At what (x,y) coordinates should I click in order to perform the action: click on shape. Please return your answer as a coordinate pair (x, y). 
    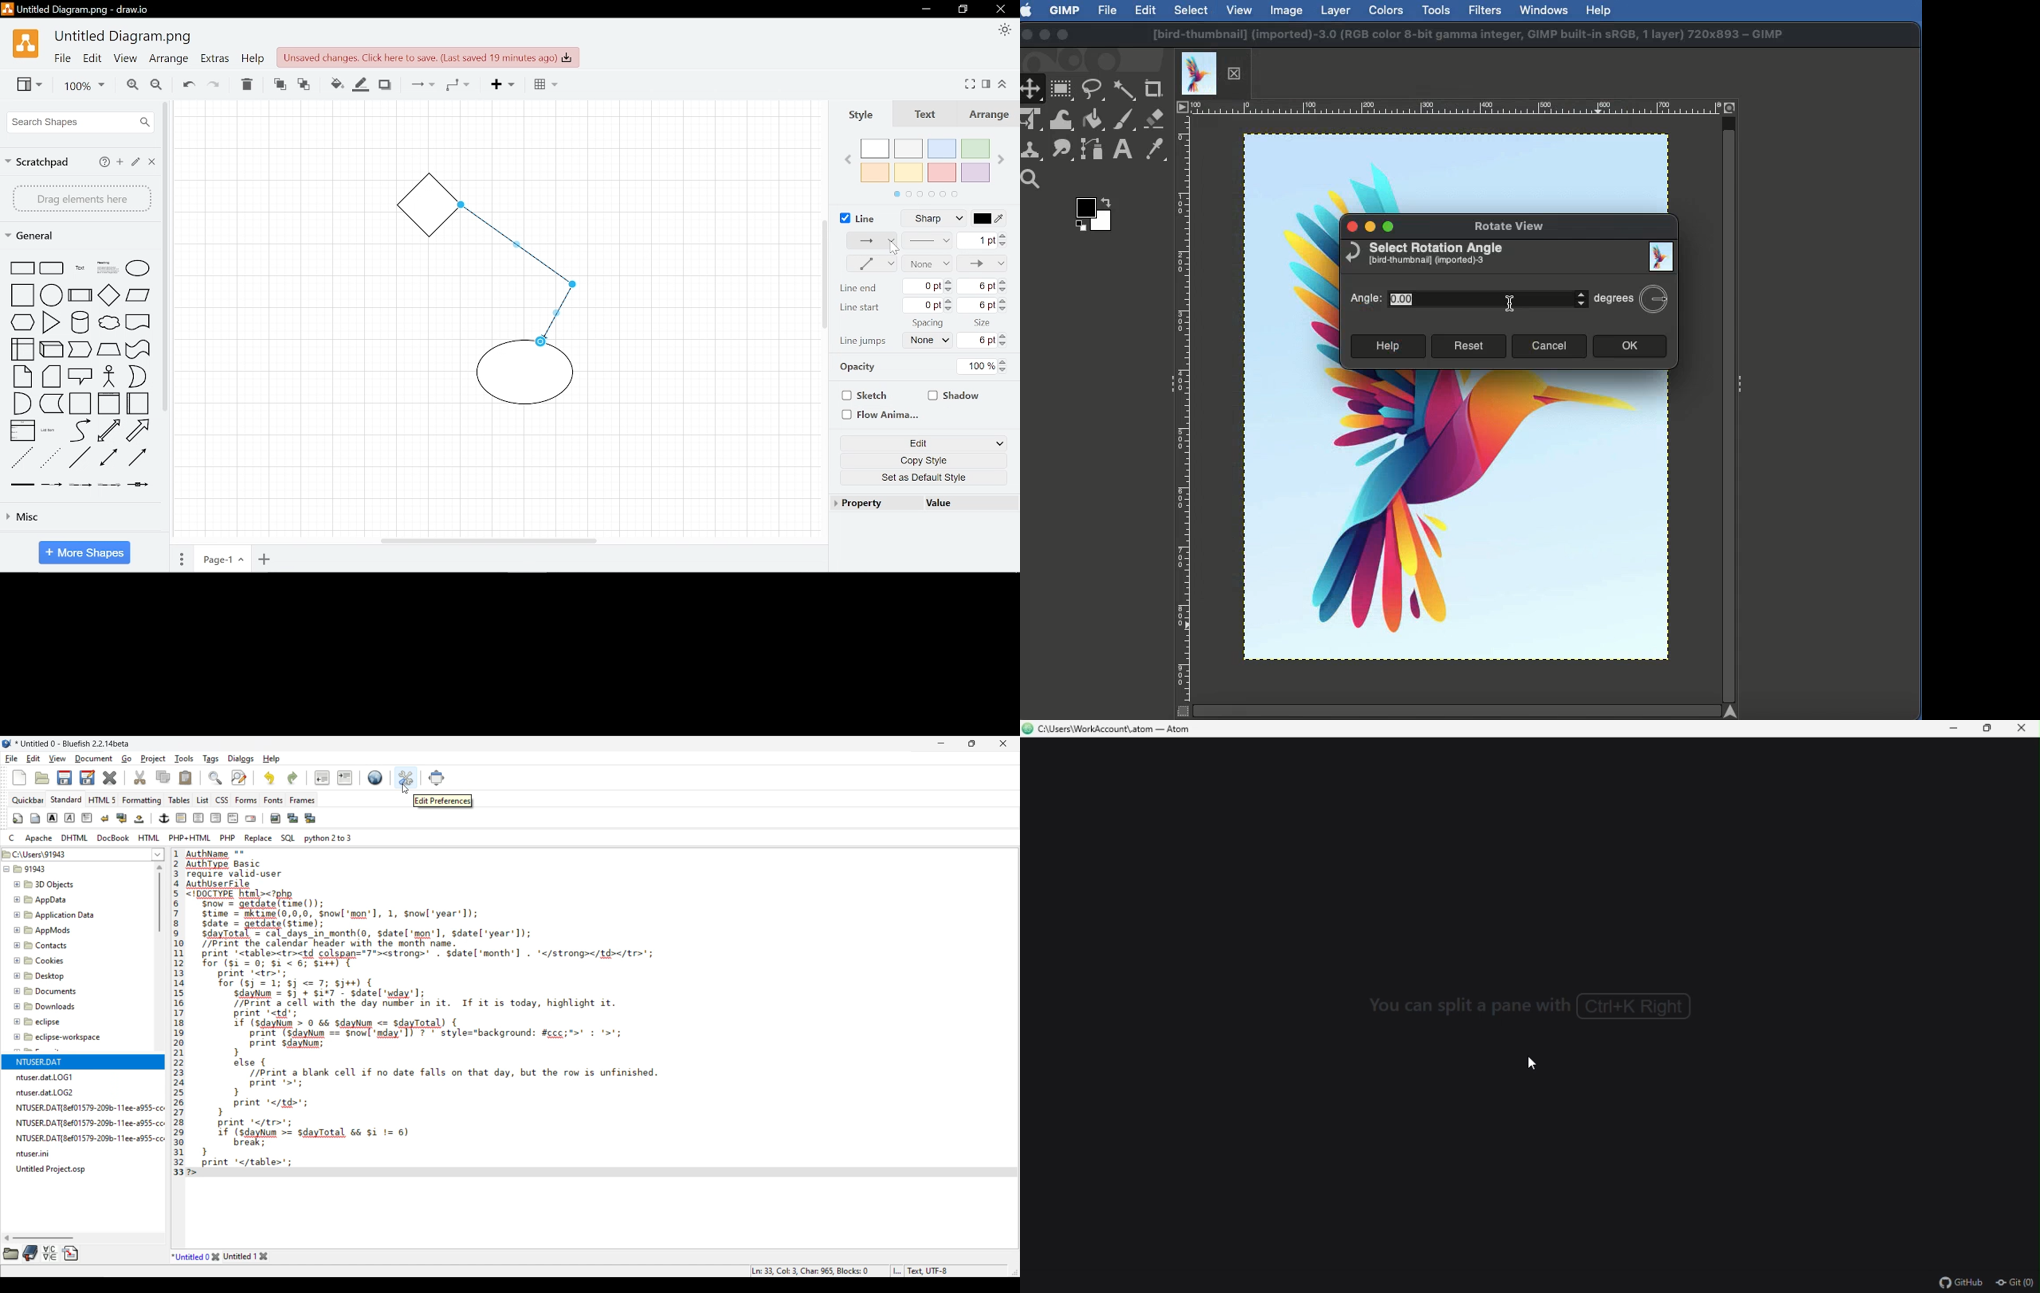
    Looking at the image, I should click on (79, 430).